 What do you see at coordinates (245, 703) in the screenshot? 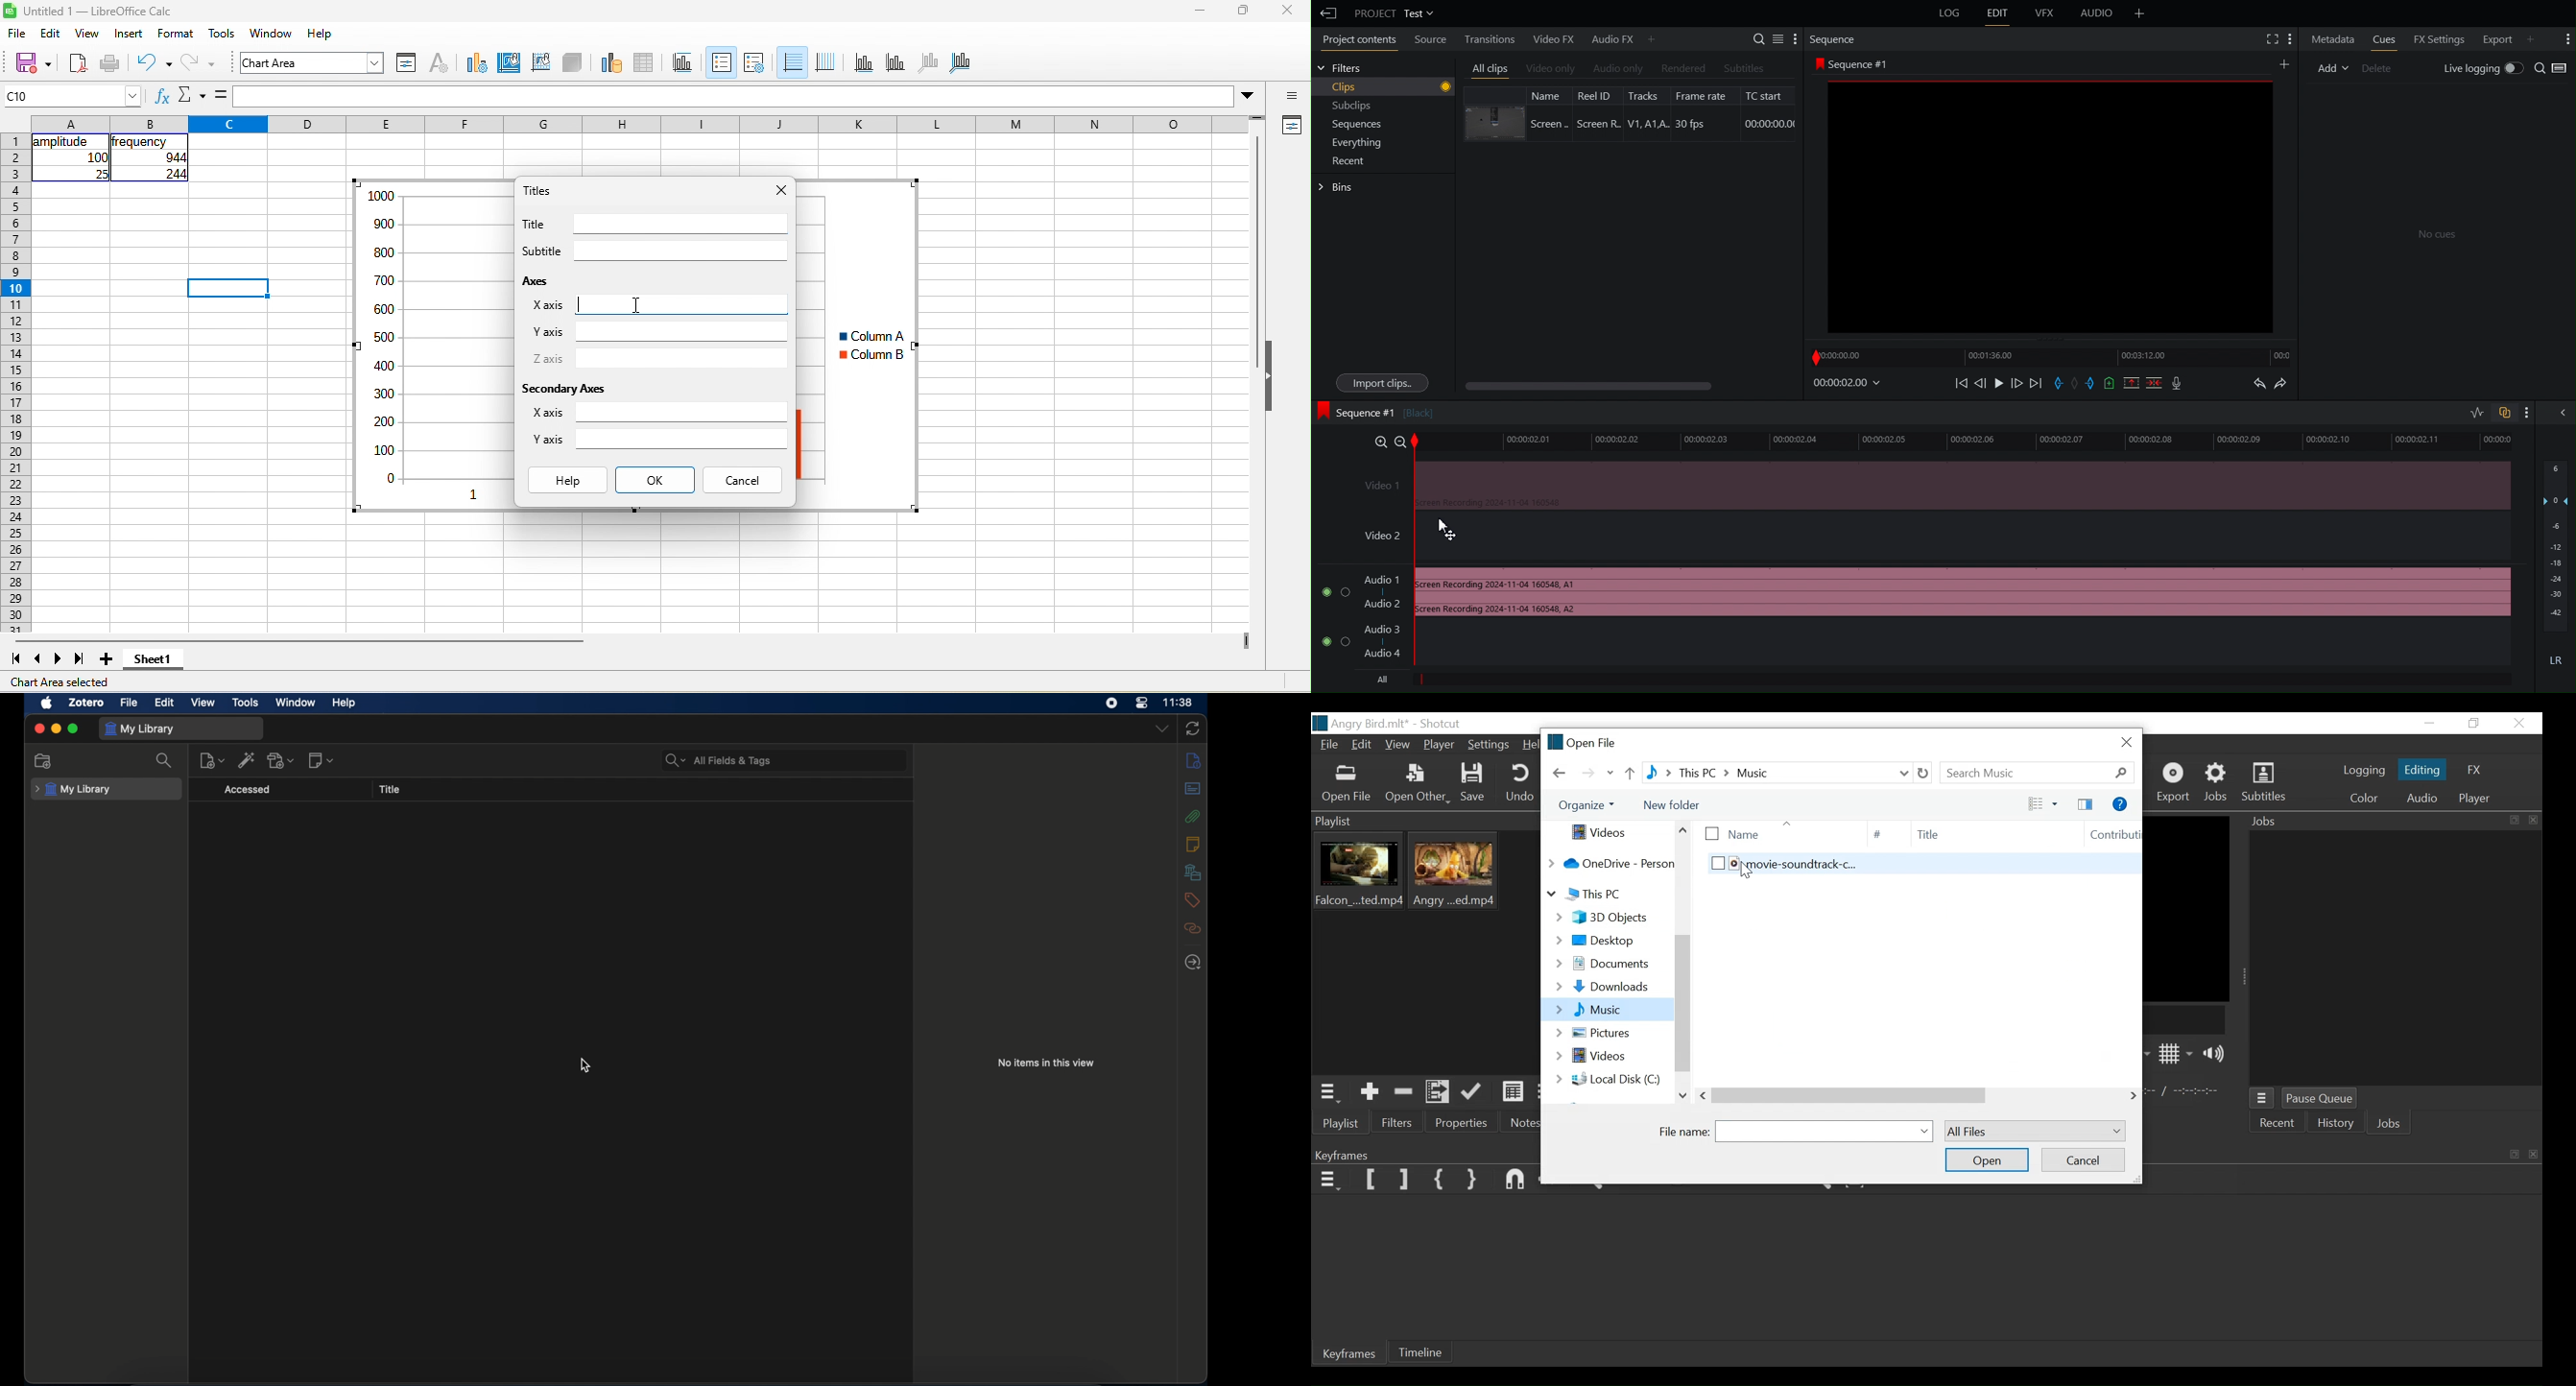
I see `tools` at bounding box center [245, 703].